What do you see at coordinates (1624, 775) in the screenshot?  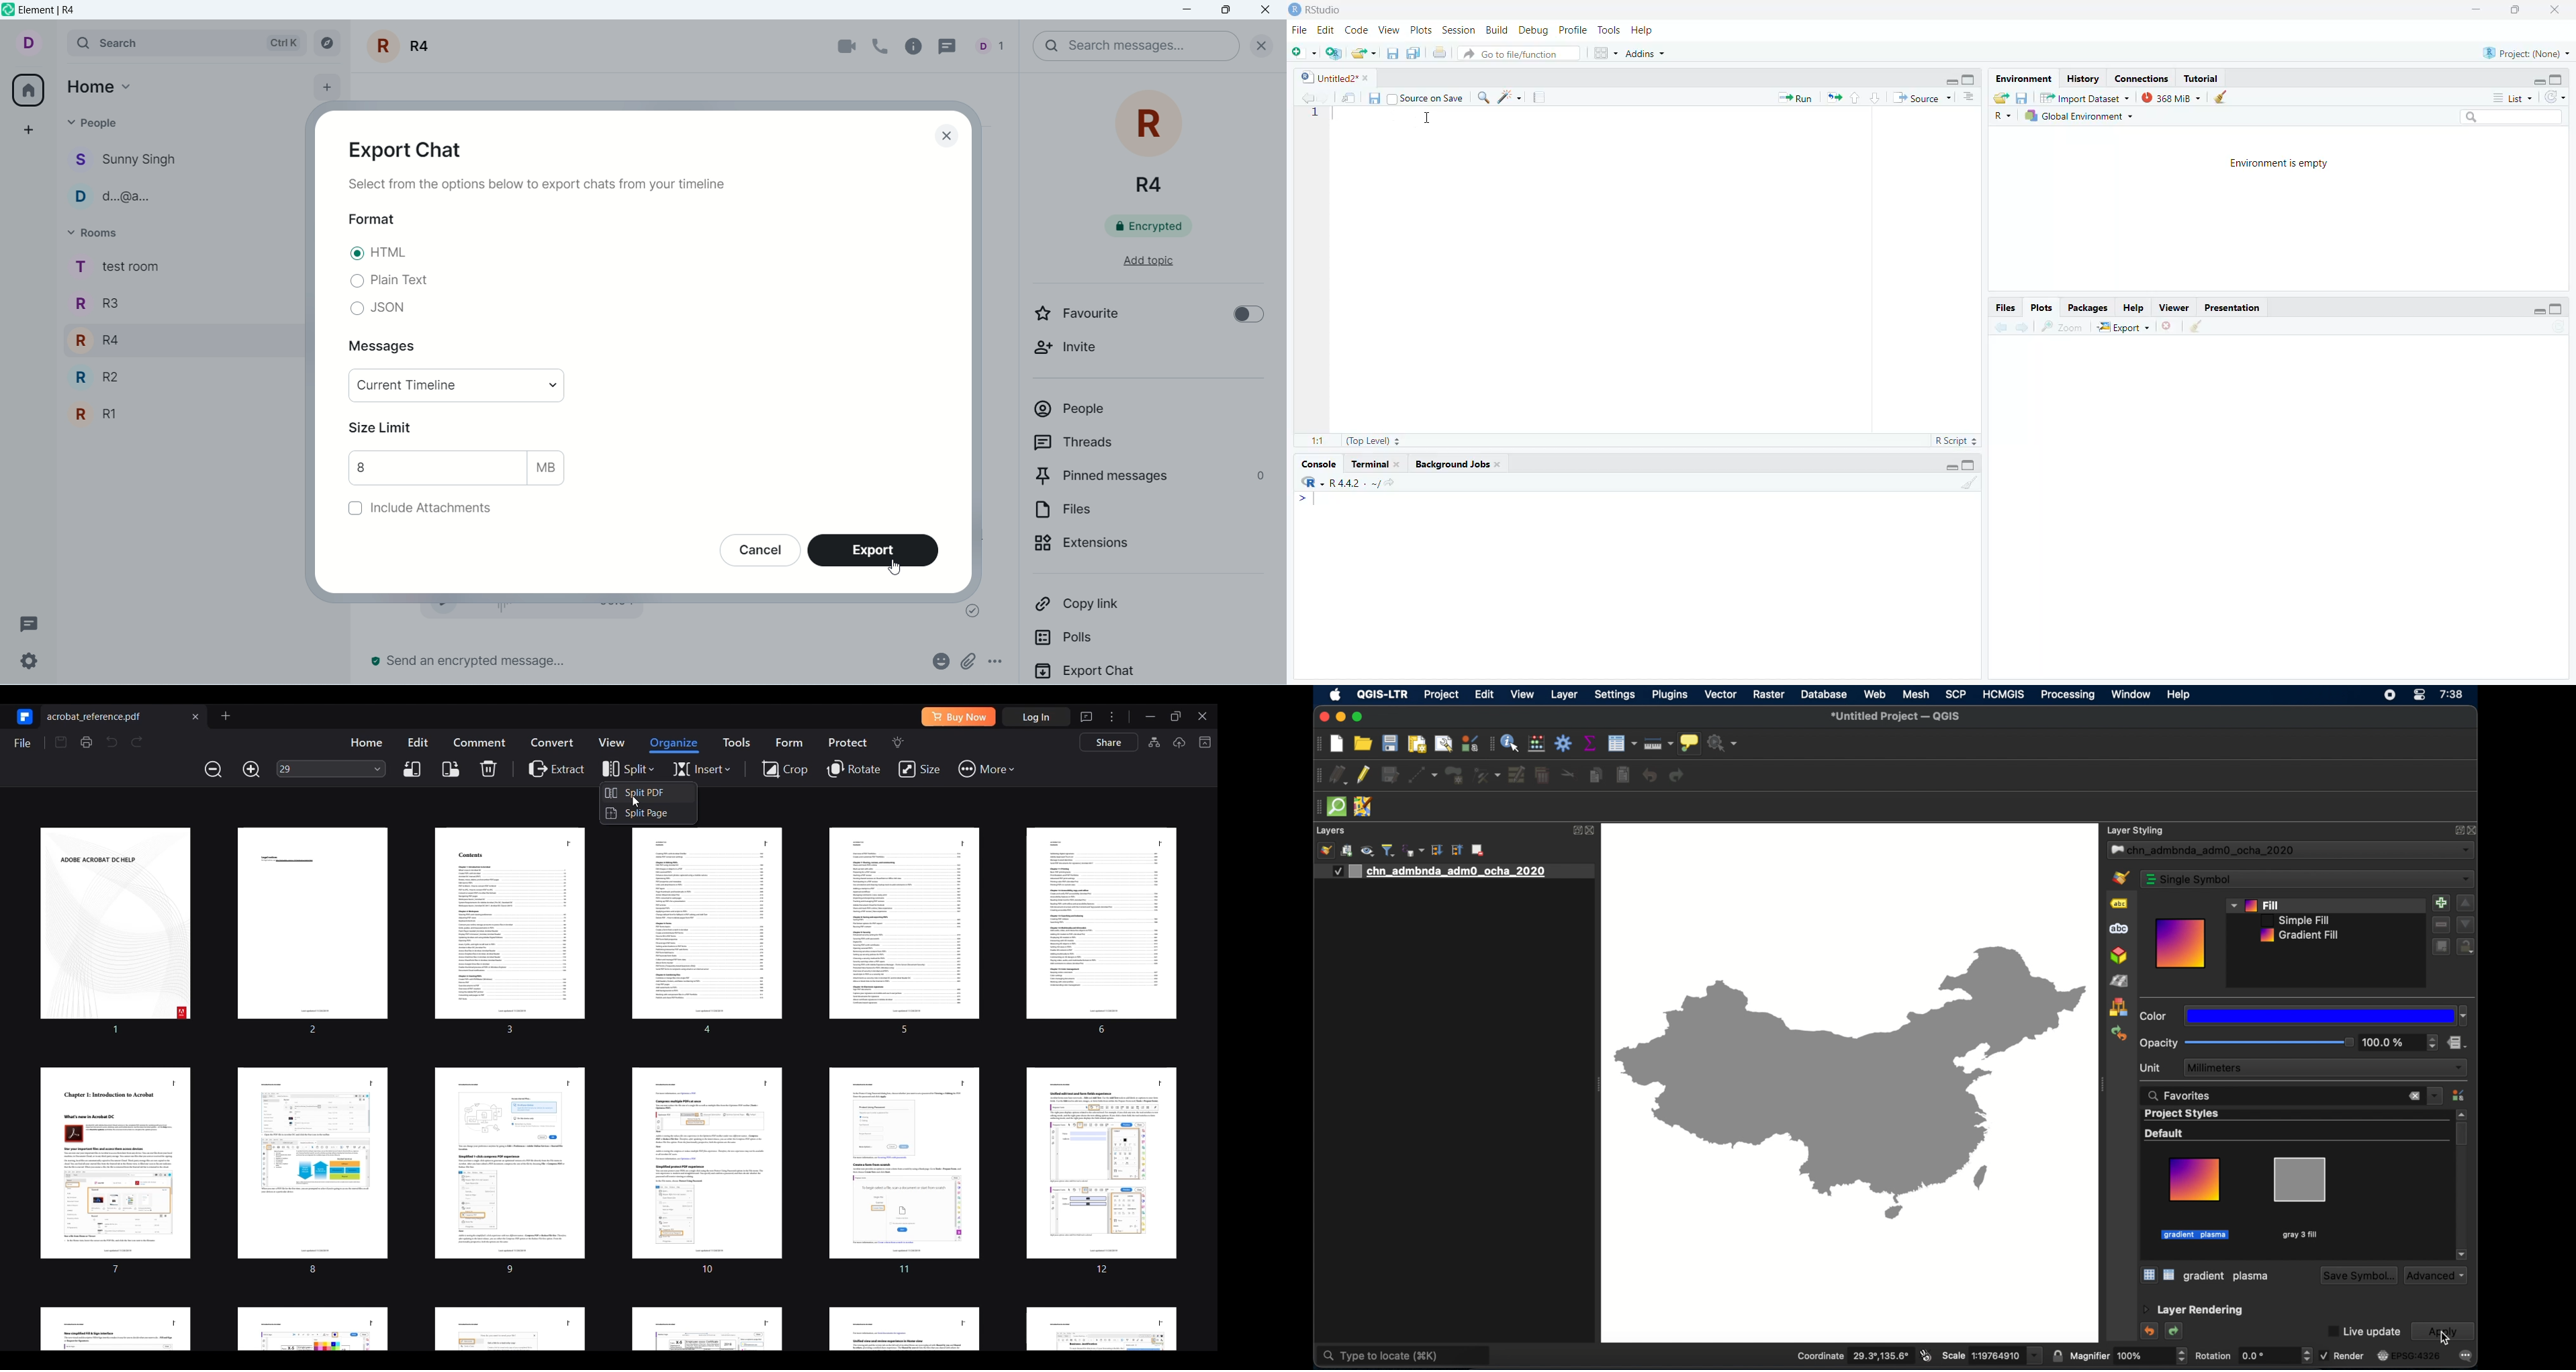 I see `paste features` at bounding box center [1624, 775].